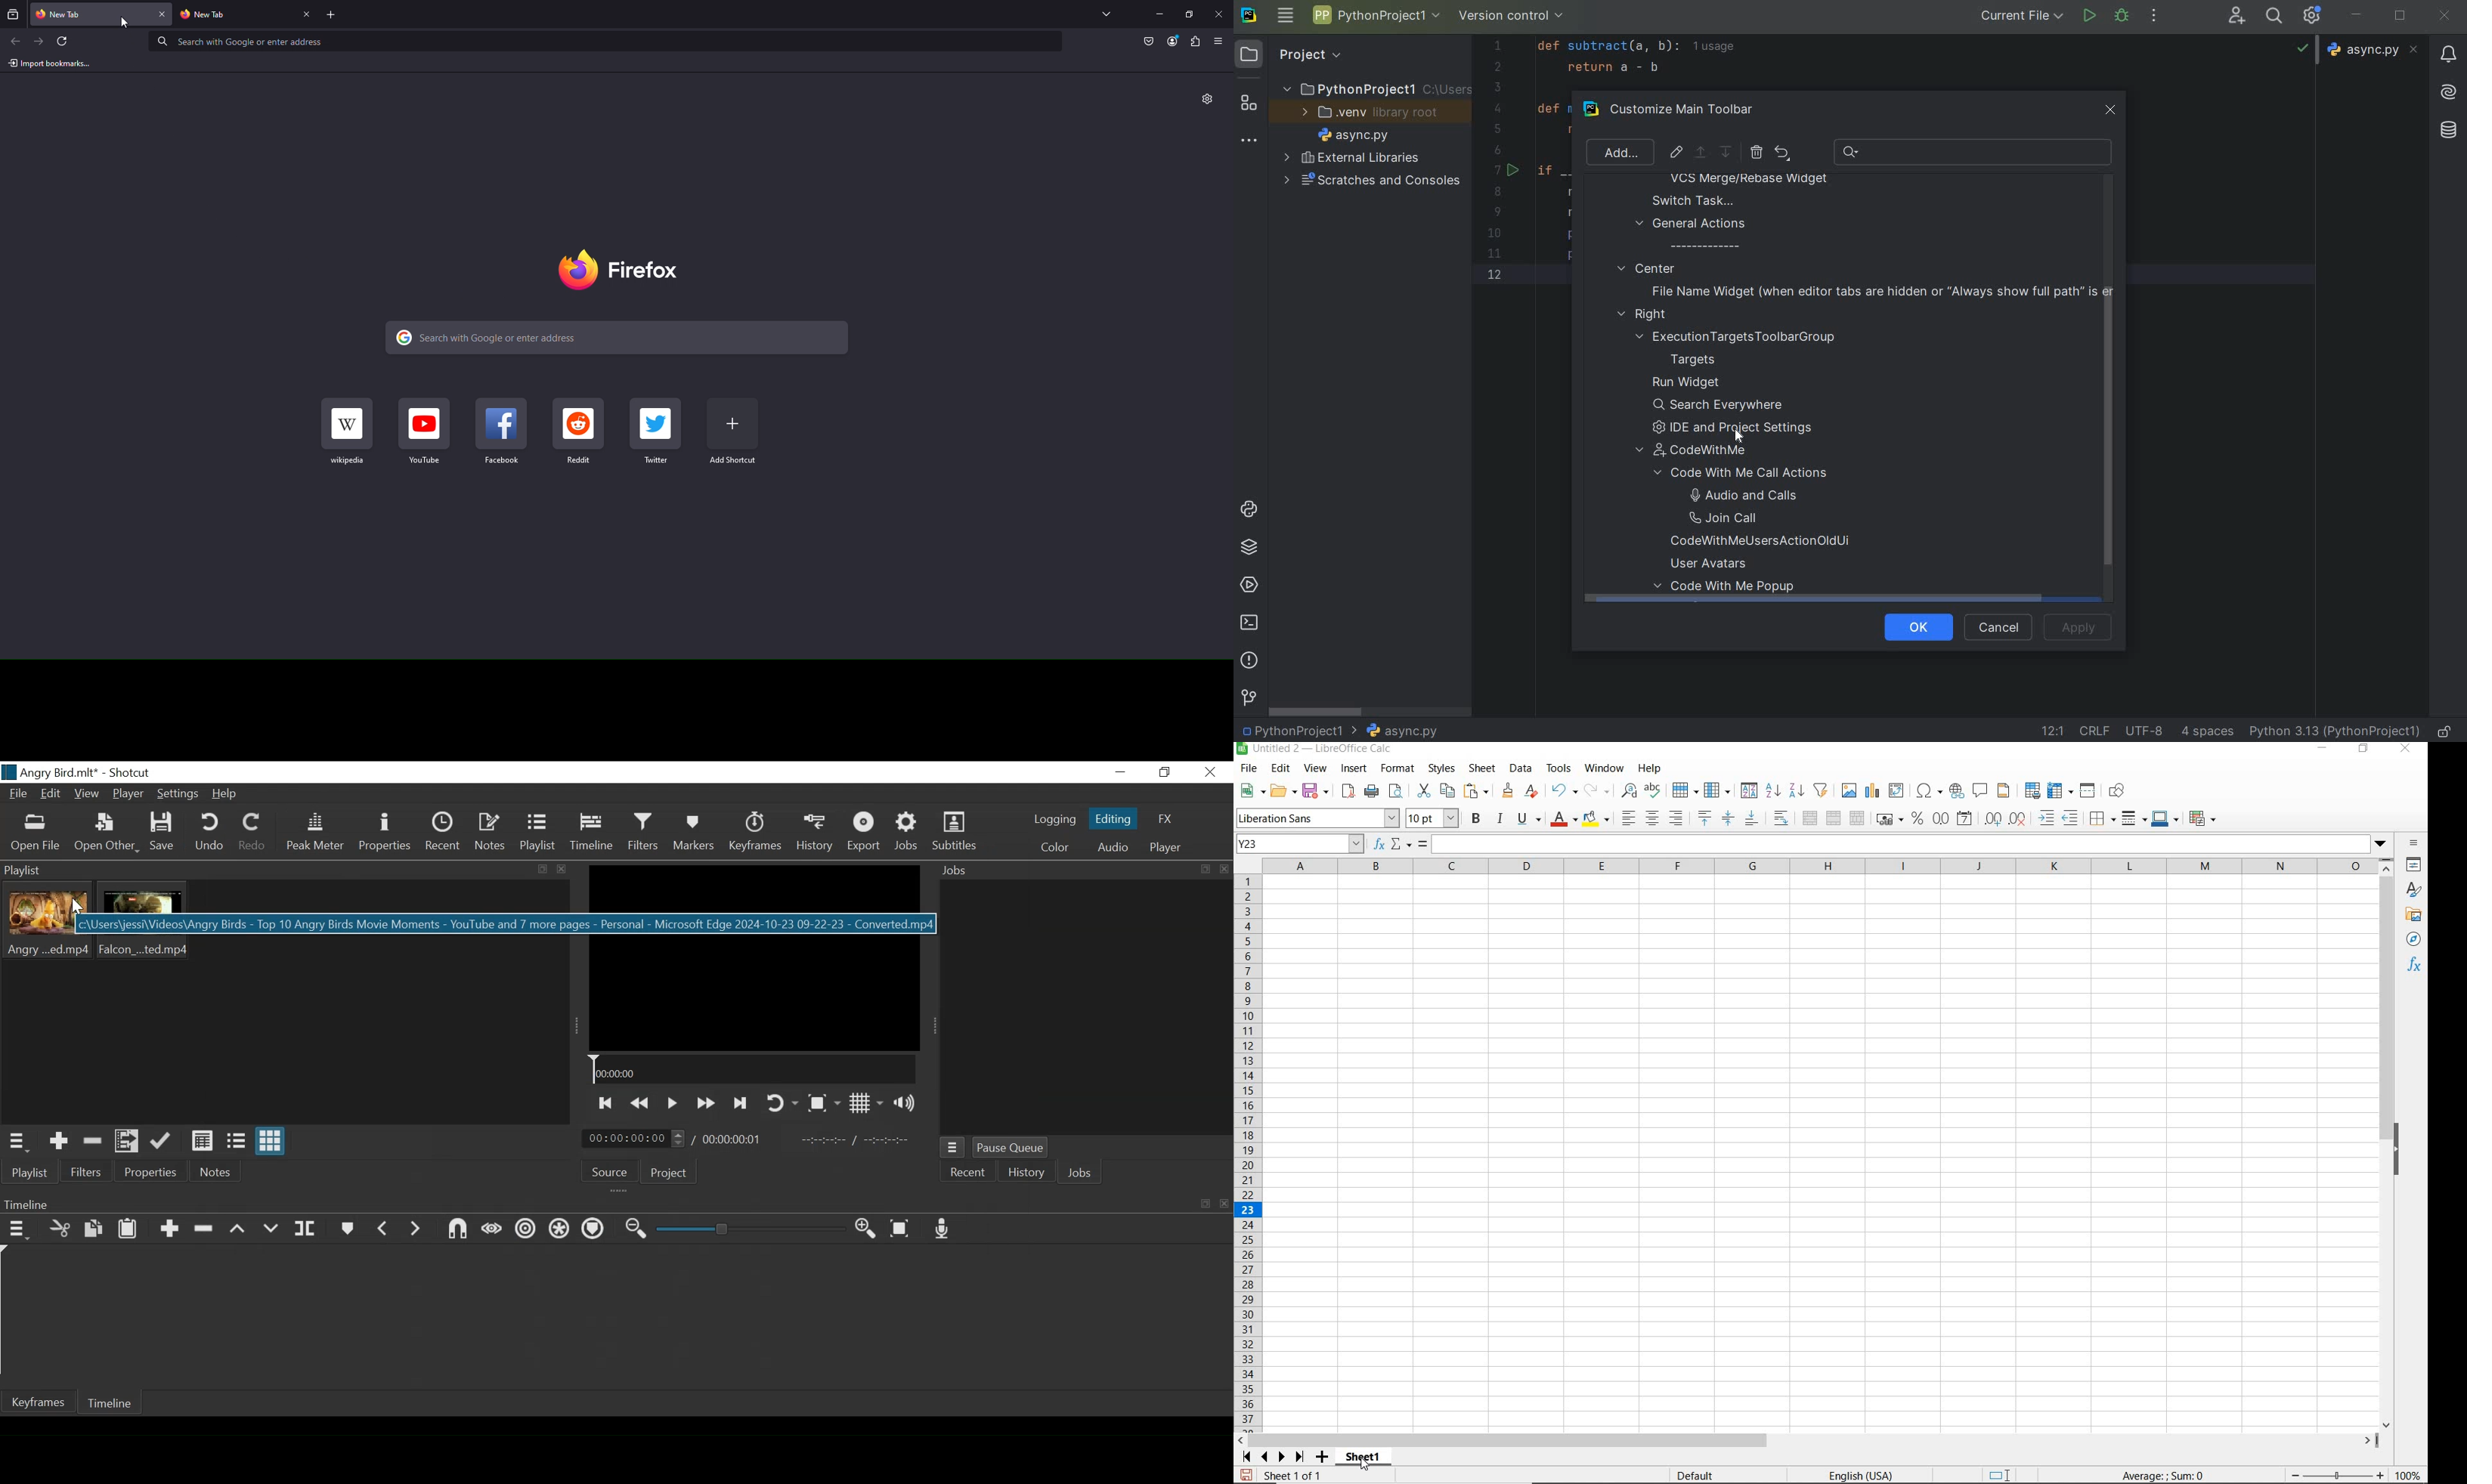  I want to click on Restore, so click(1162, 772).